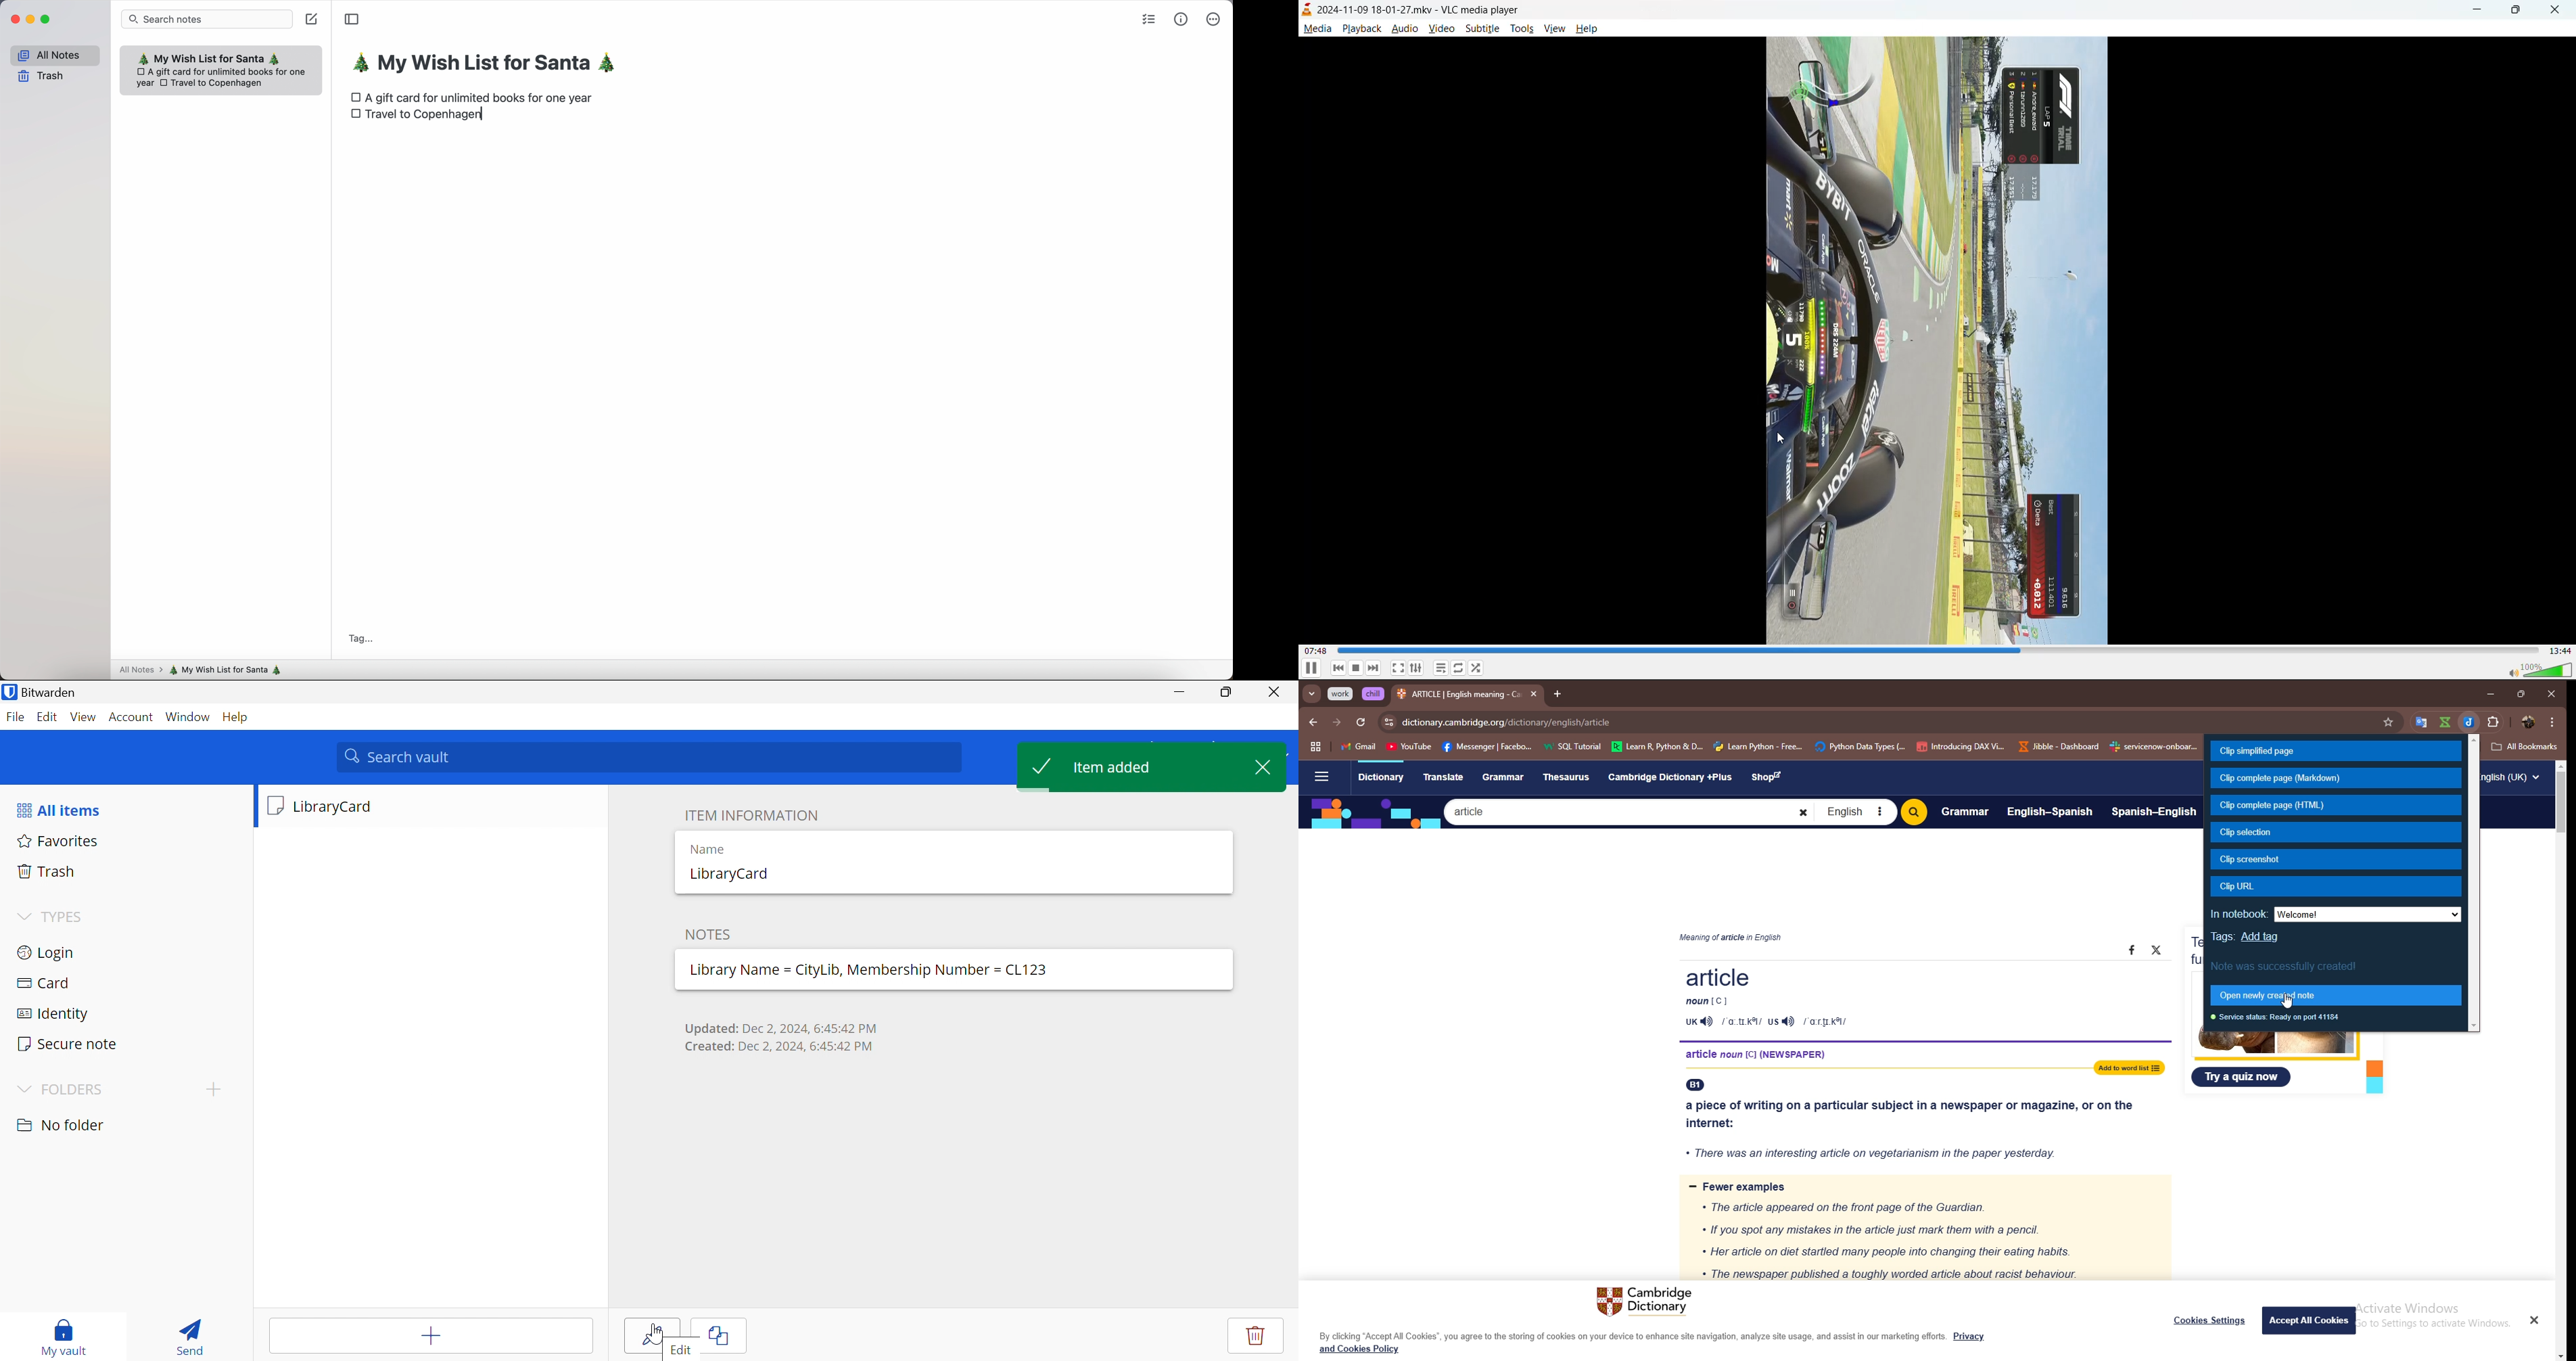 The width and height of the screenshot is (2576, 1372). I want to click on service status, so click(2279, 1019).